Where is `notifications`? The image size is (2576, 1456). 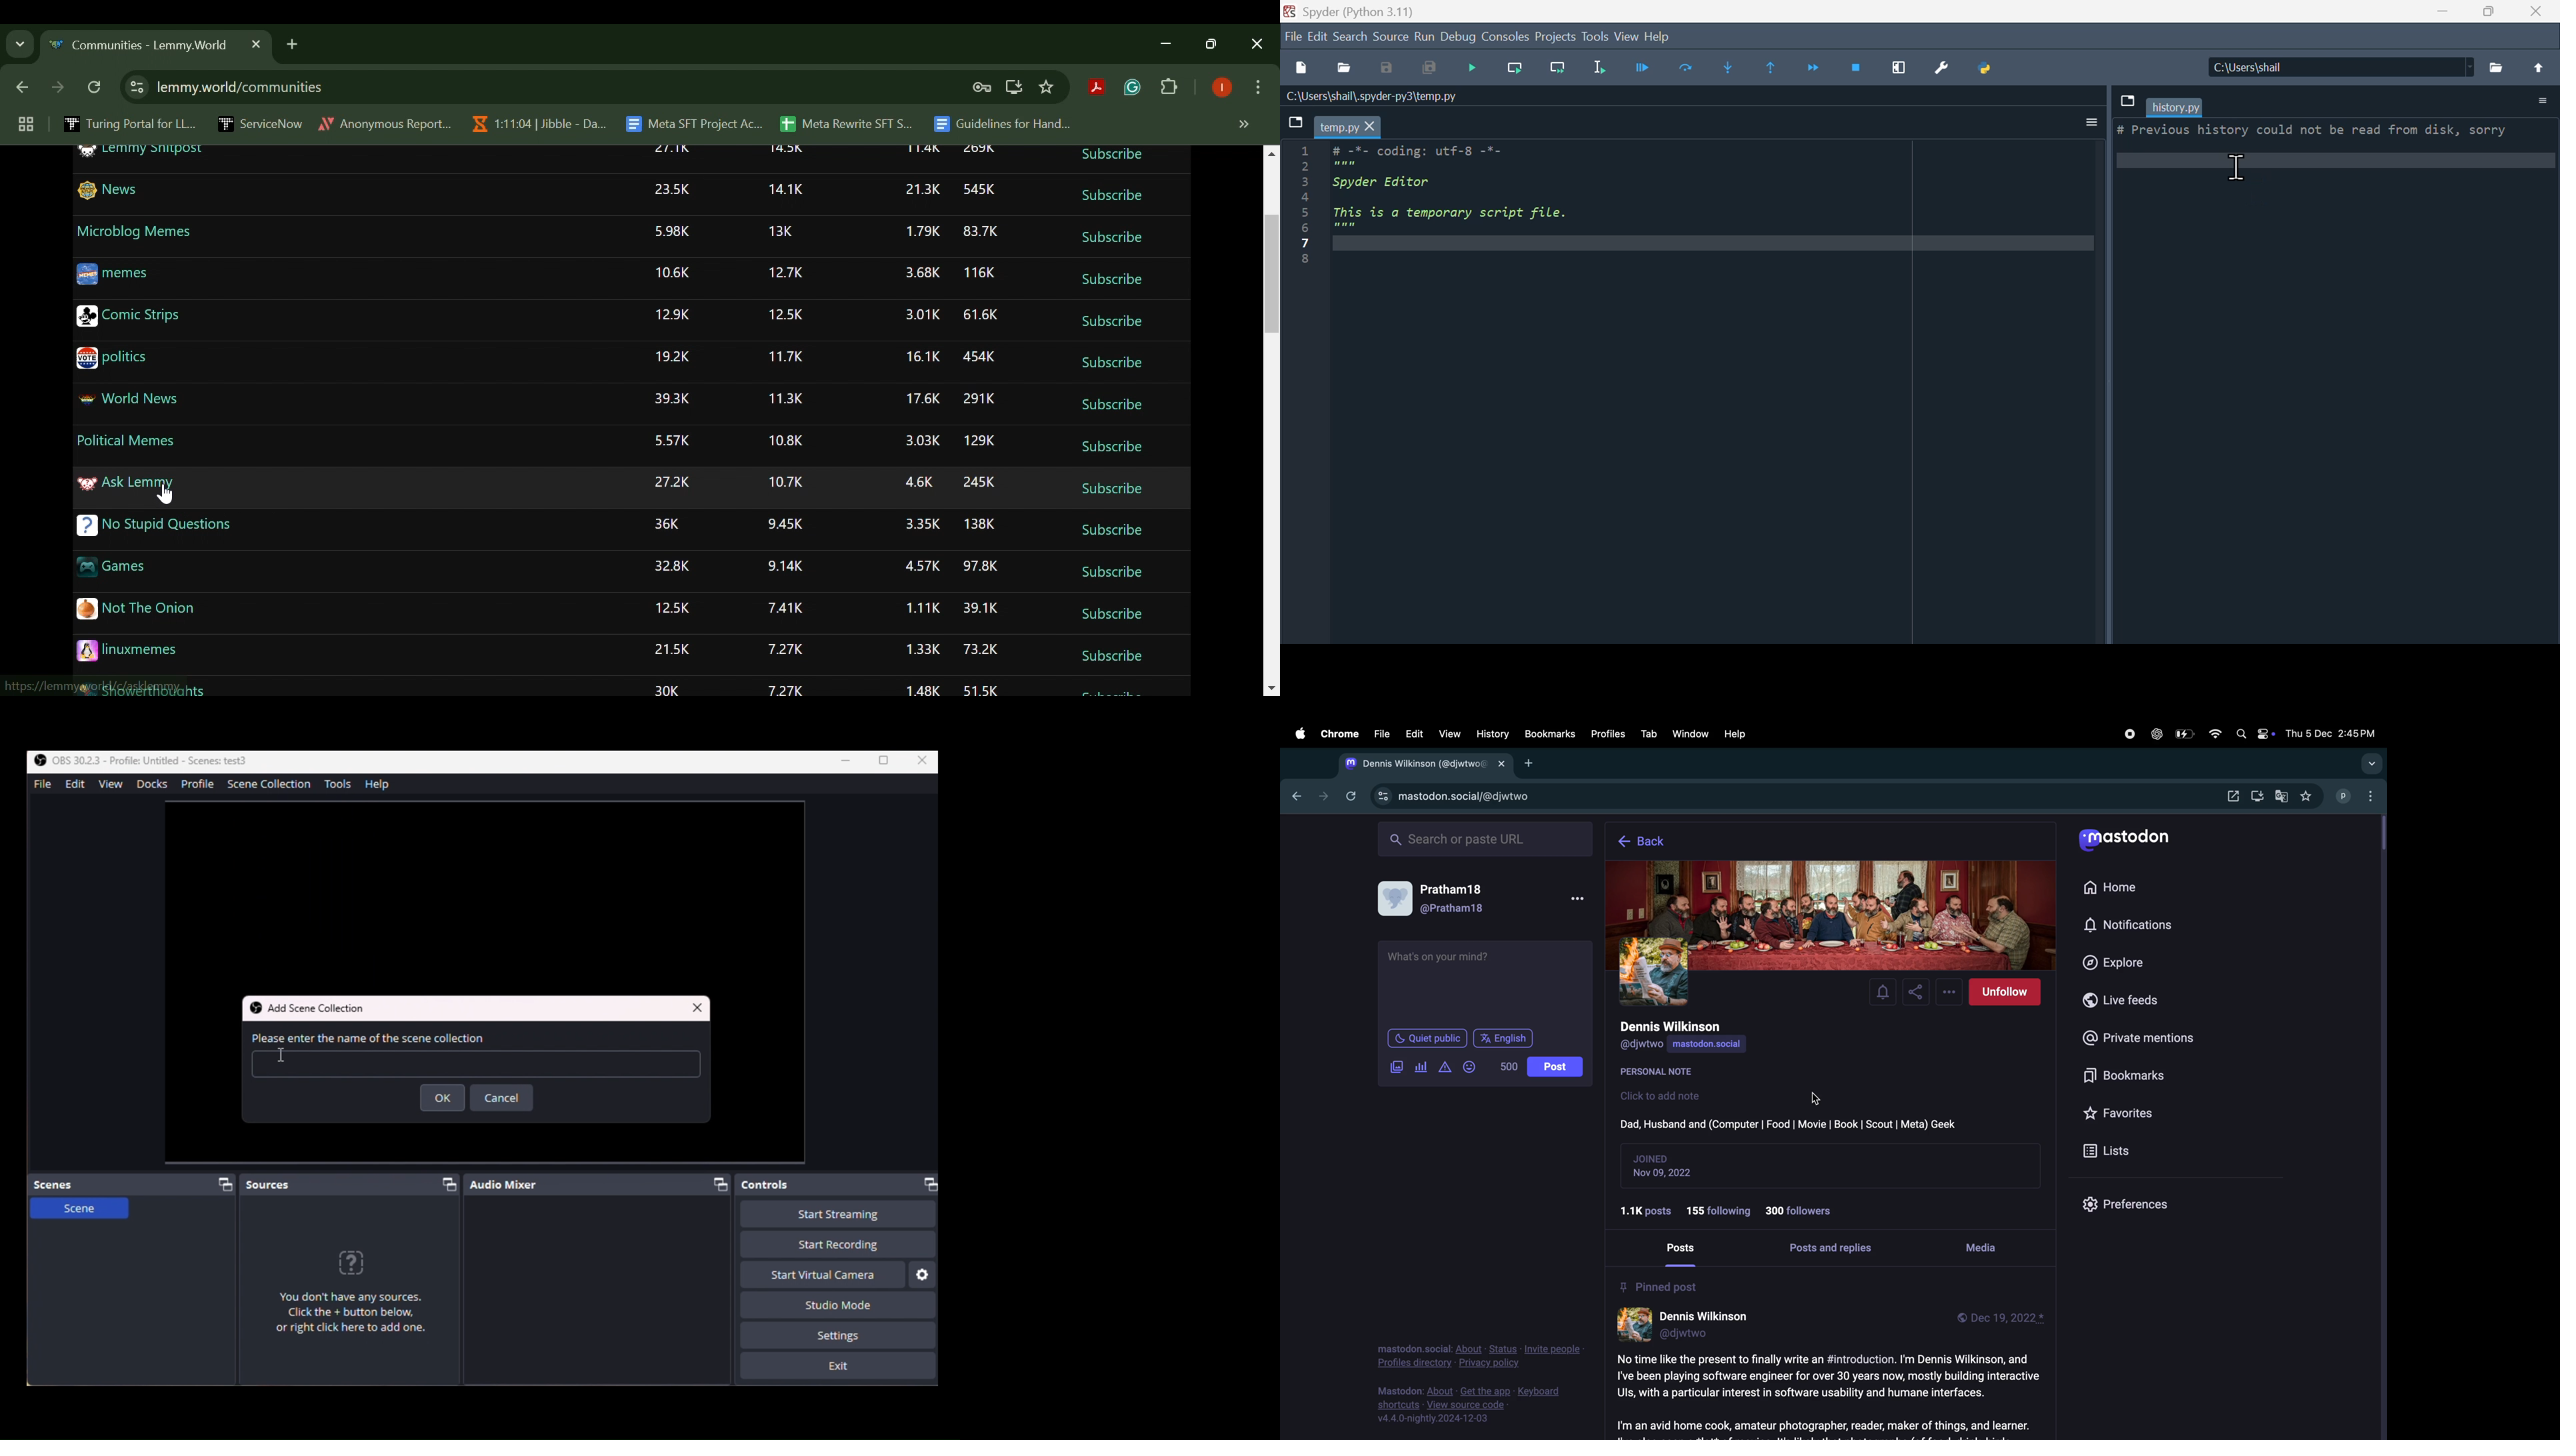 notifications is located at coordinates (2127, 925).